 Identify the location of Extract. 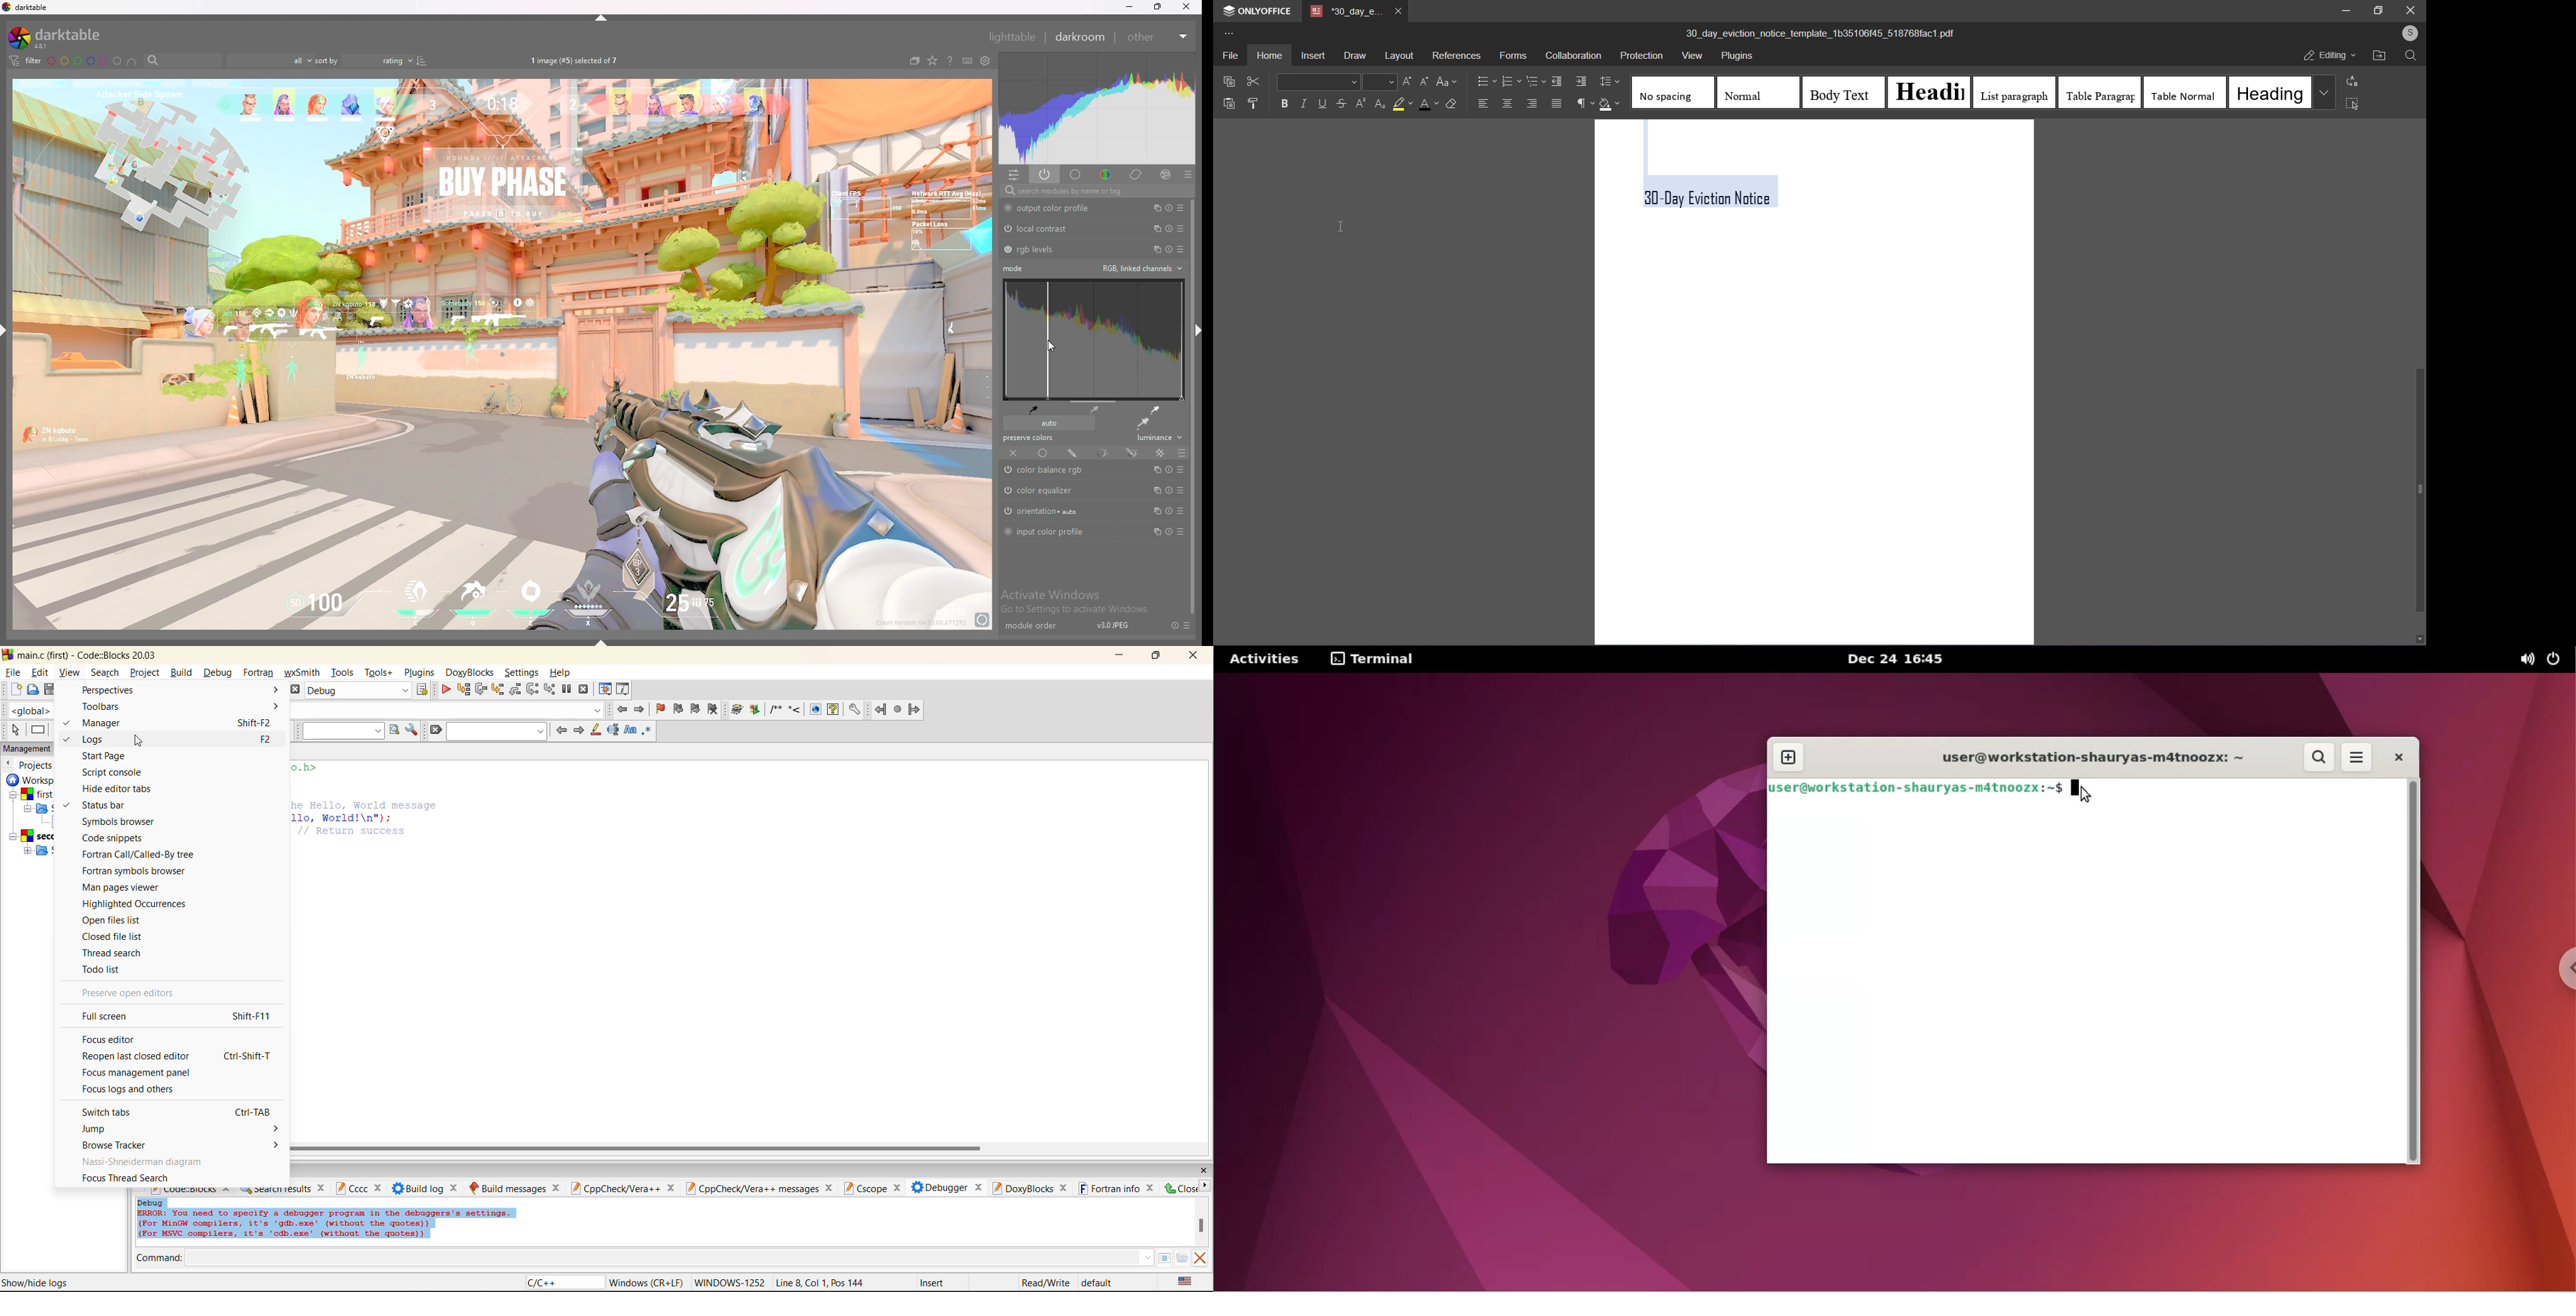
(757, 710).